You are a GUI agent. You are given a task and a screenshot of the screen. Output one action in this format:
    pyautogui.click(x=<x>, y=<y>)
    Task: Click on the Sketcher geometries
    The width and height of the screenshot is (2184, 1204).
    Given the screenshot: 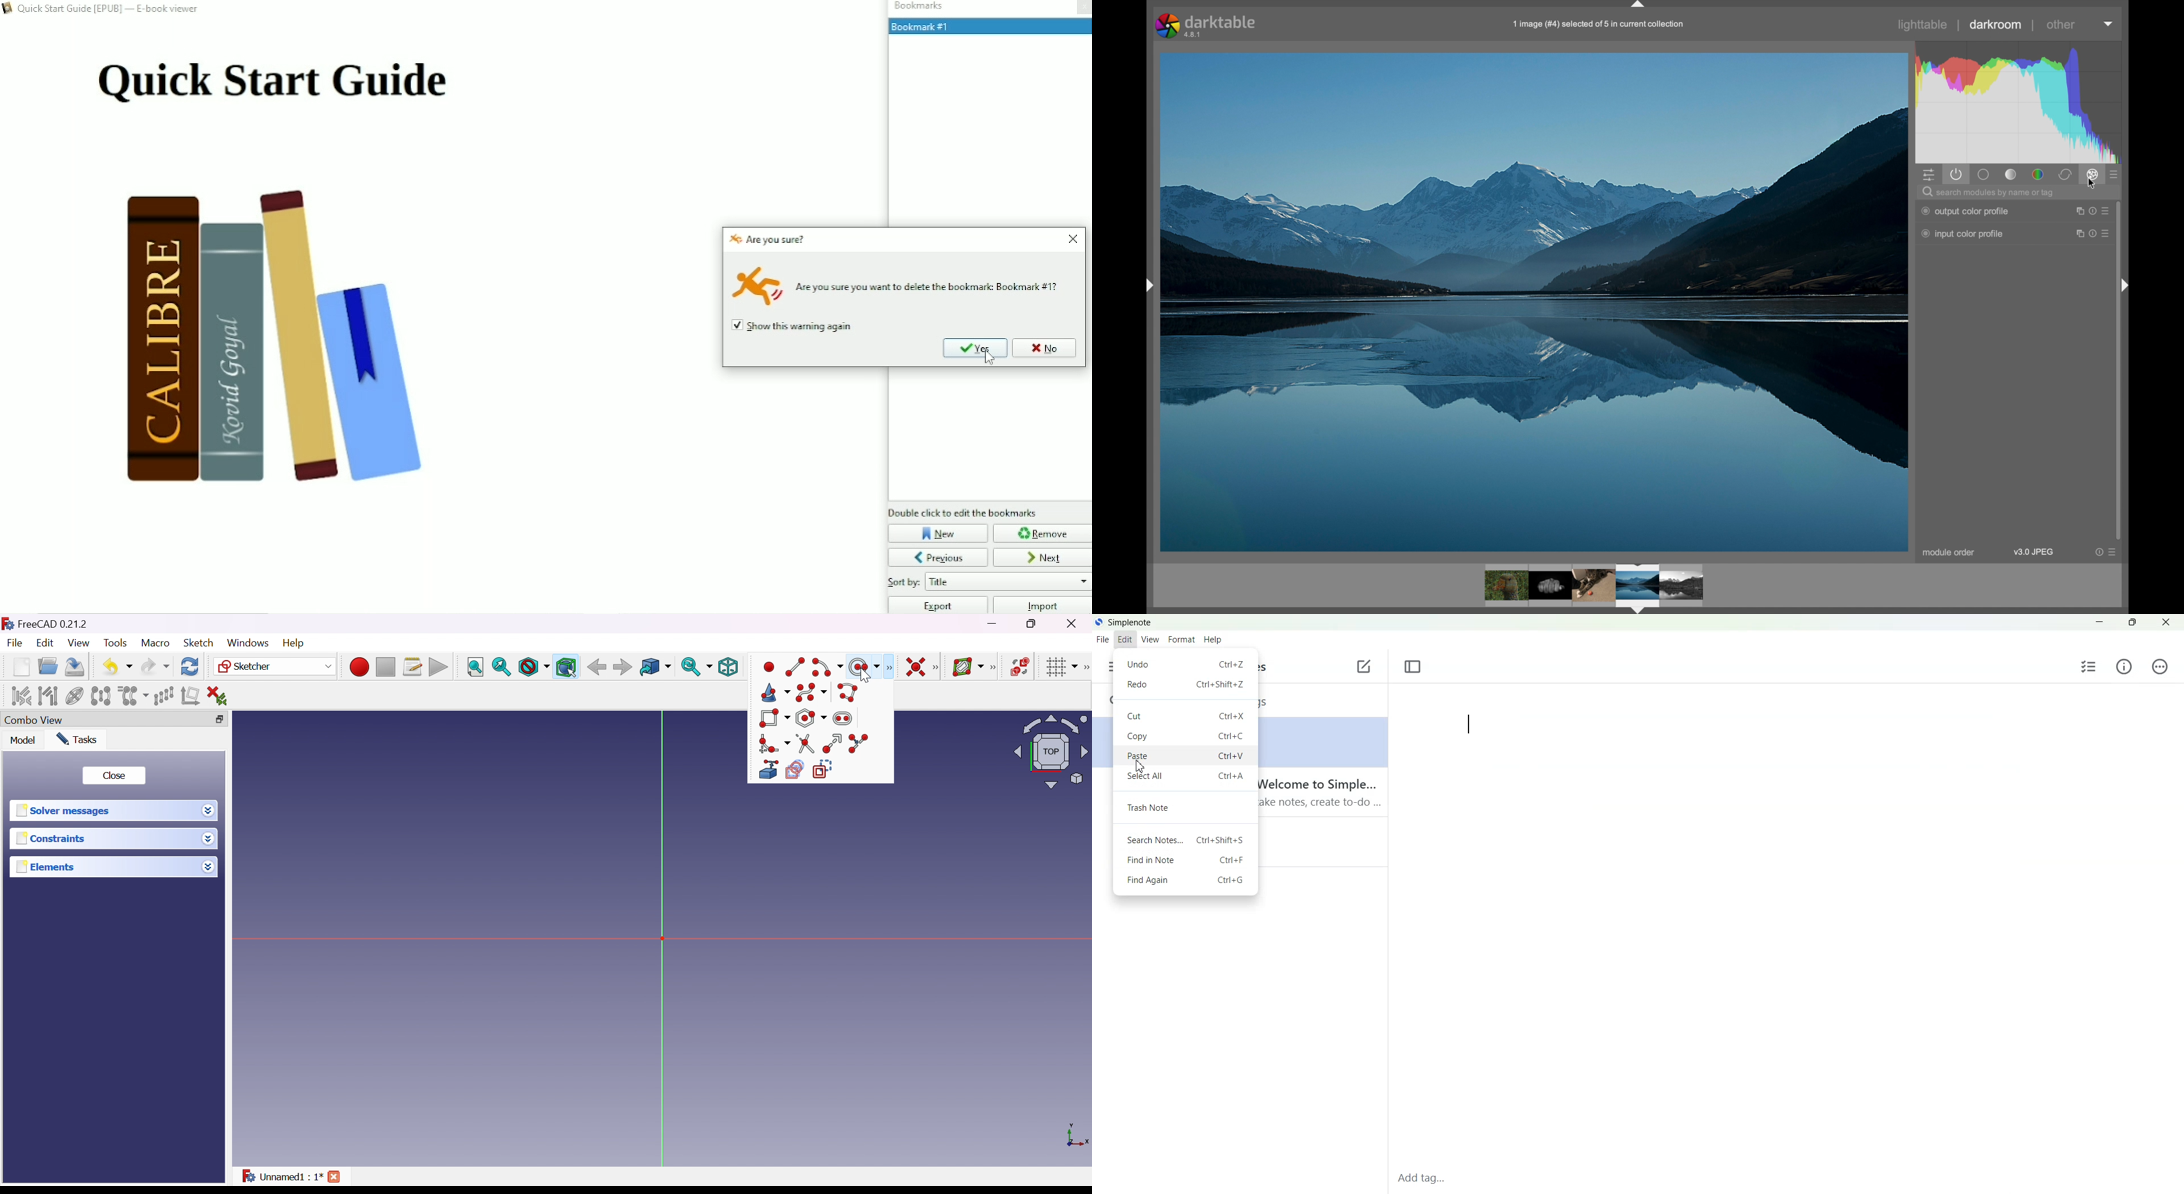 What is the action you would take?
    pyautogui.click(x=888, y=668)
    